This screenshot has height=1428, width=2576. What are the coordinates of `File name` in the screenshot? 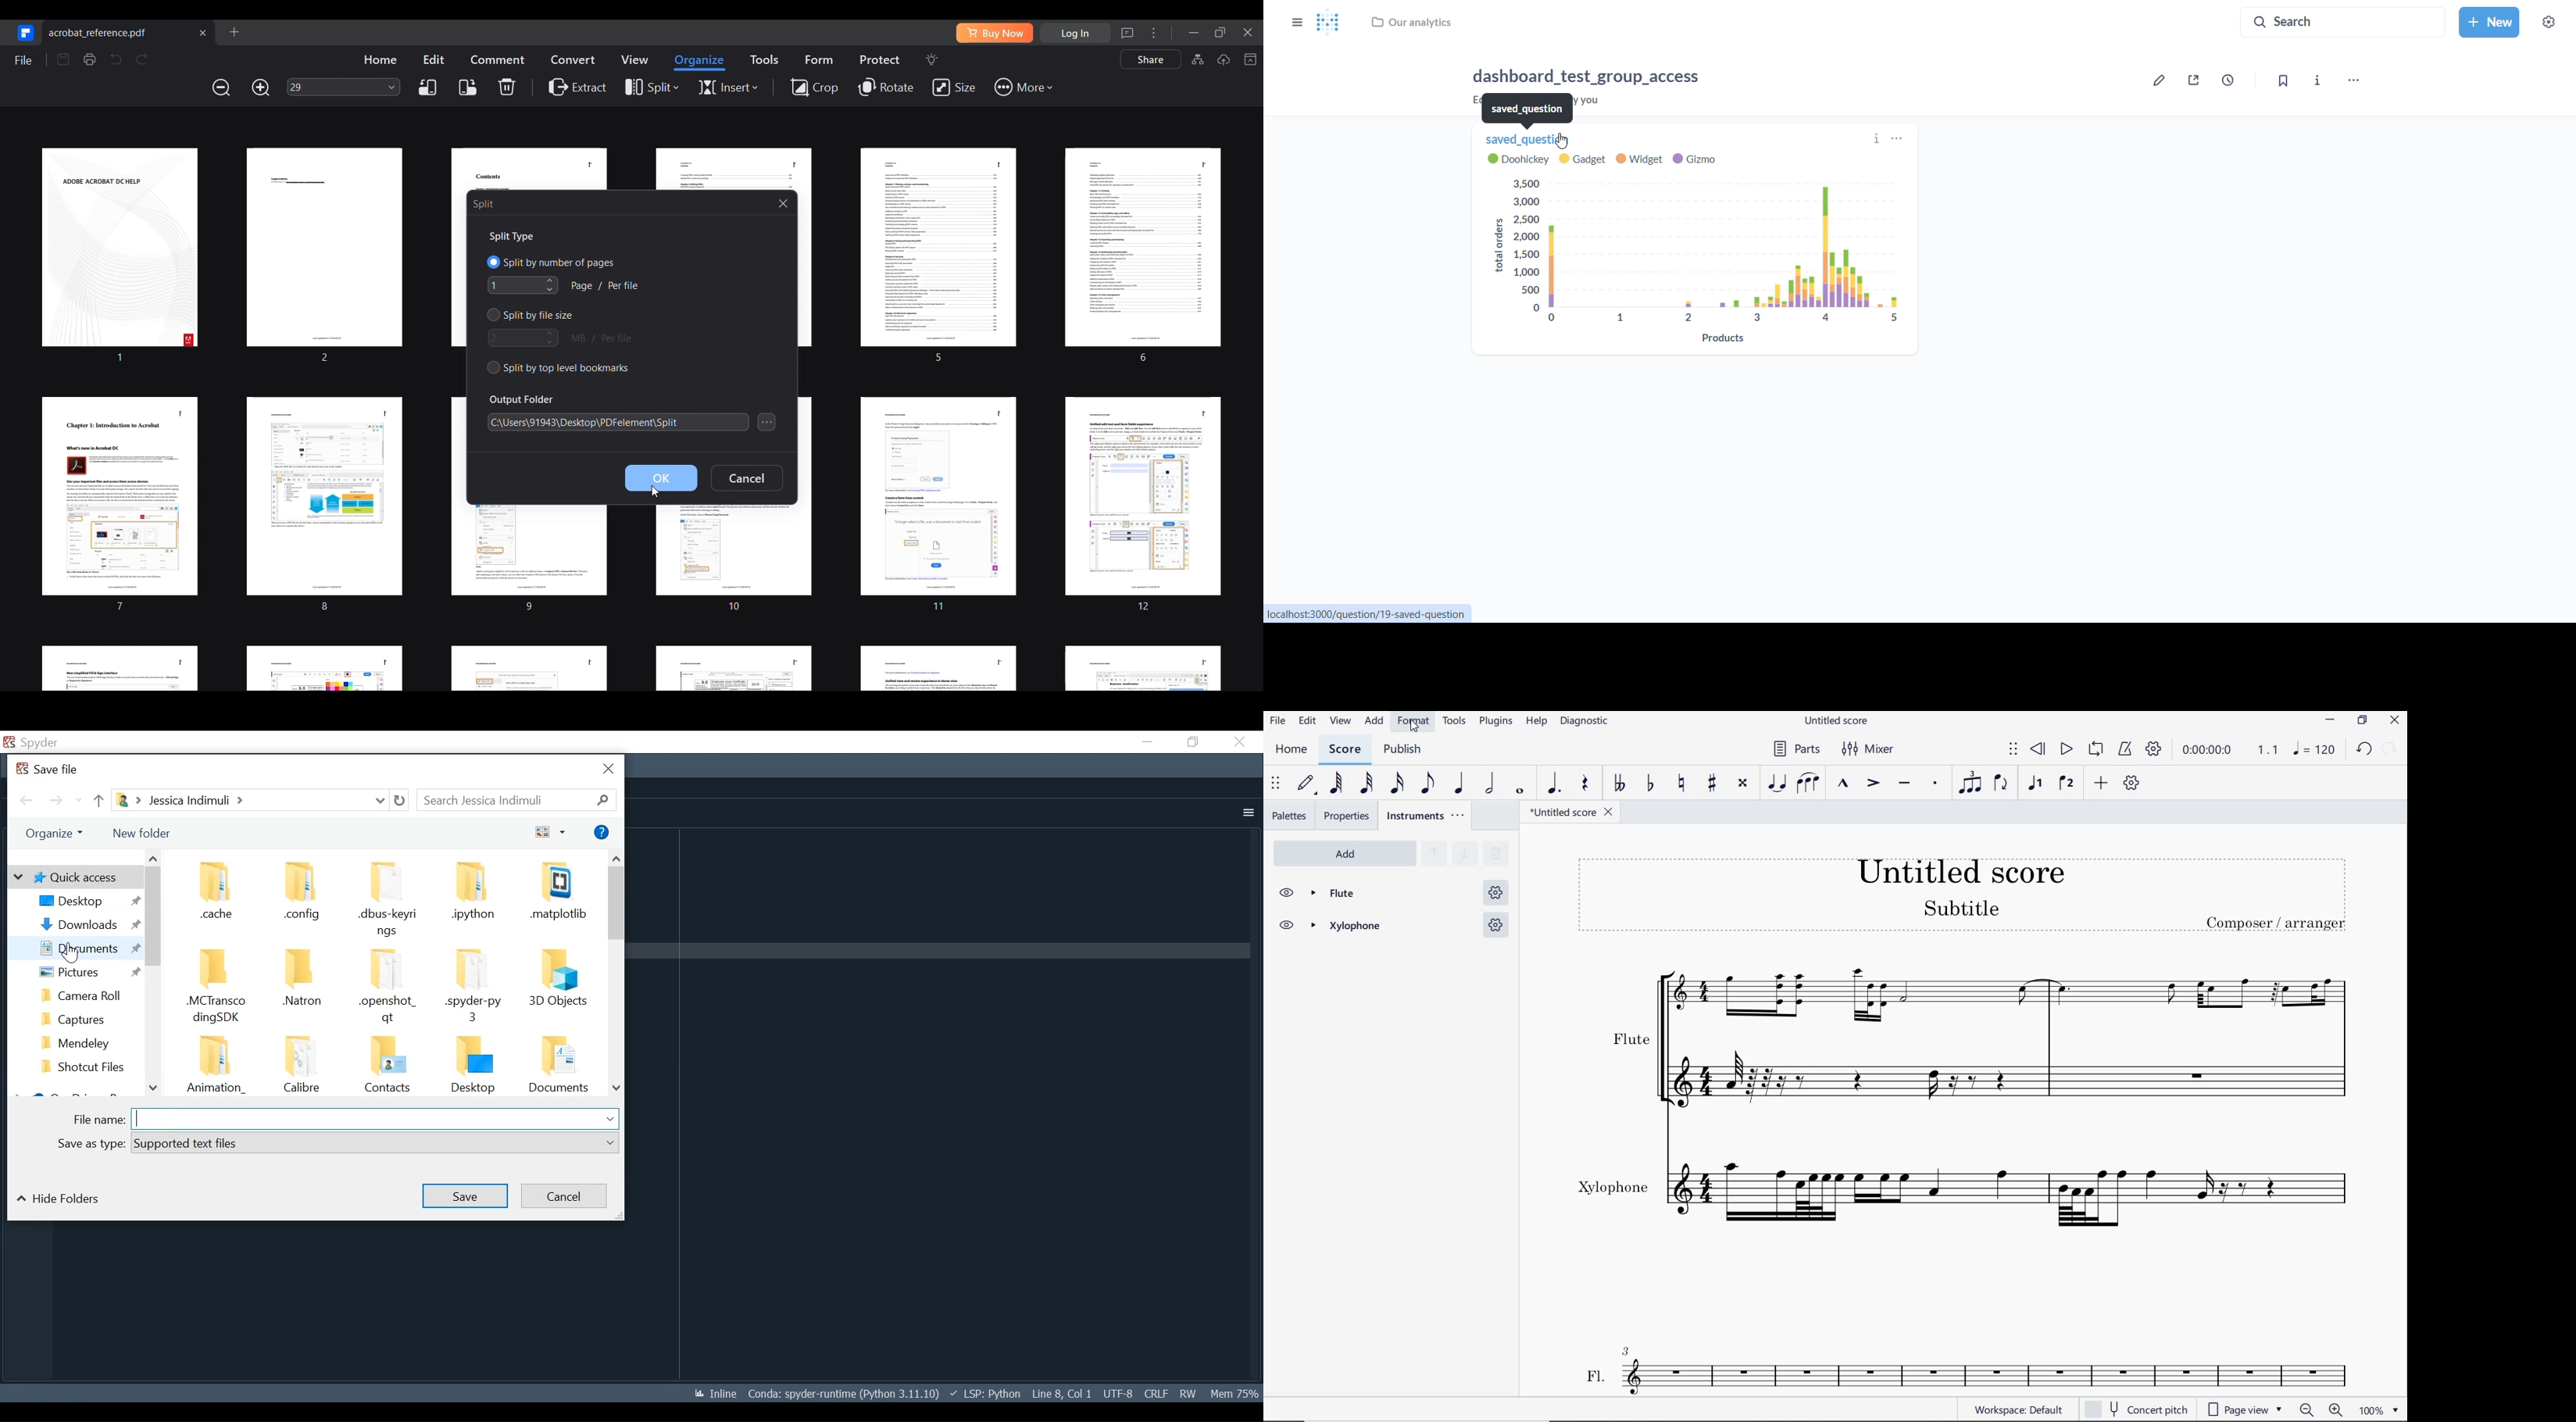 It's located at (346, 1117).